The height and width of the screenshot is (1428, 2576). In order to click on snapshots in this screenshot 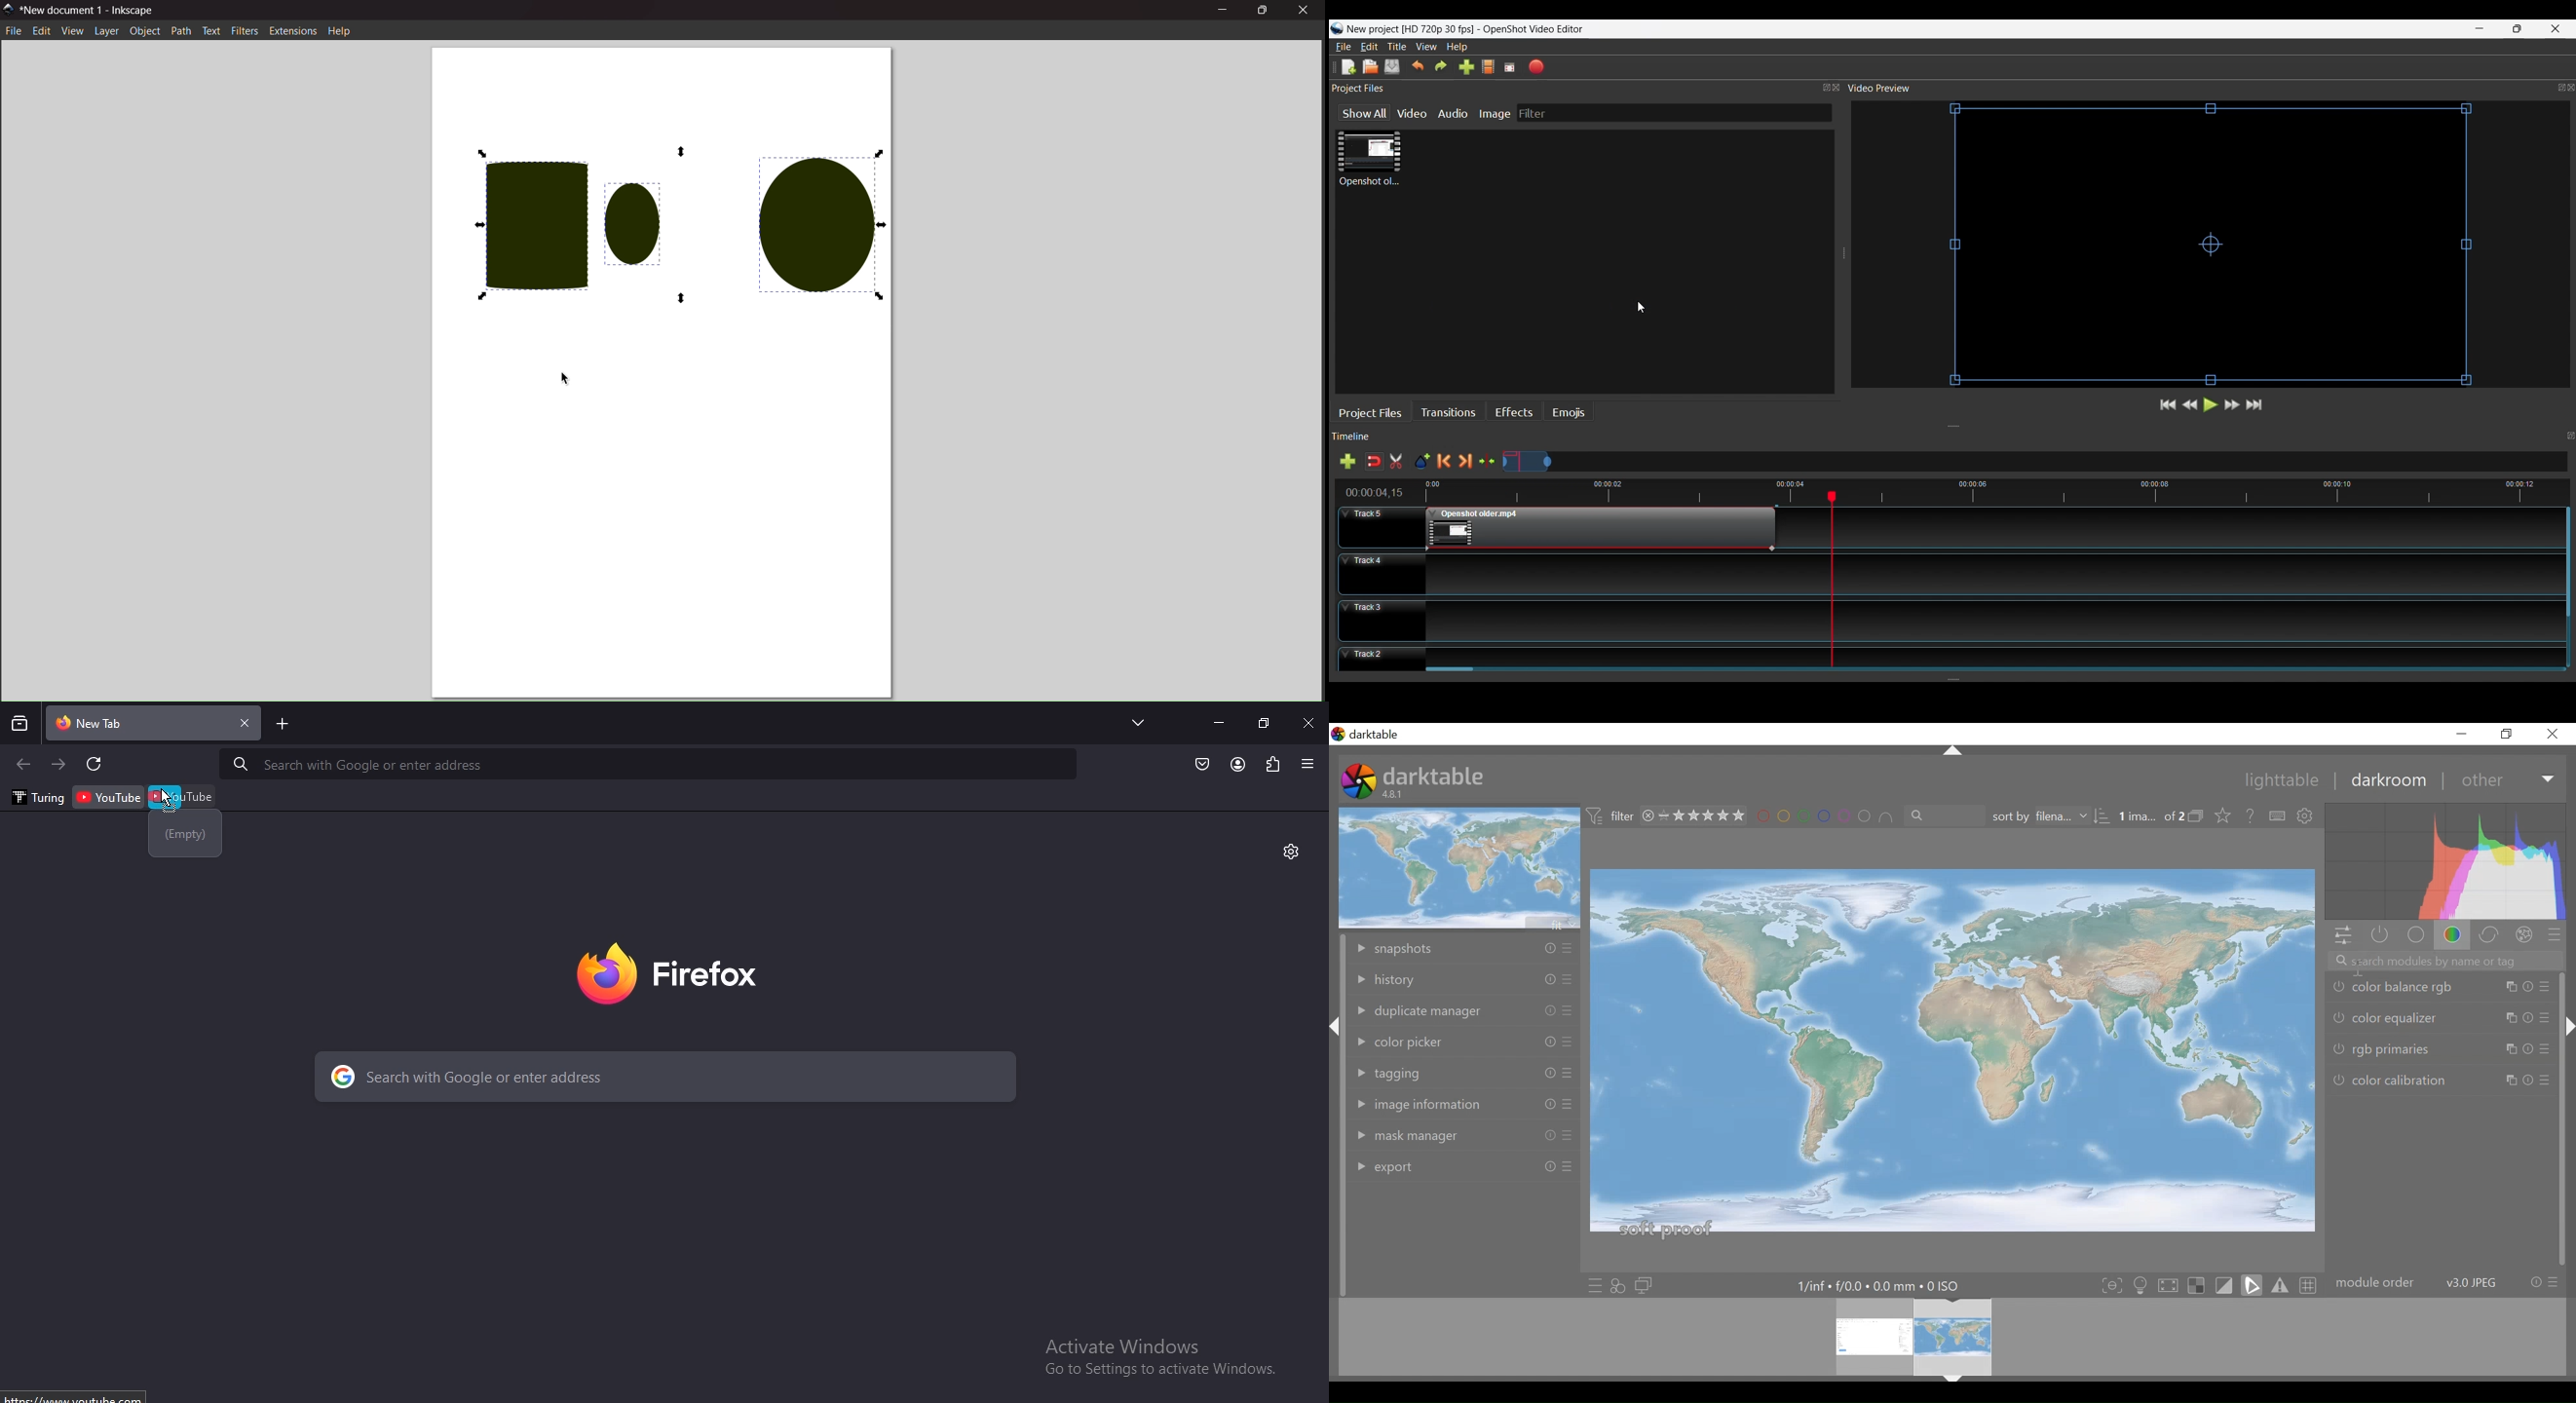, I will do `click(1419, 947)`.